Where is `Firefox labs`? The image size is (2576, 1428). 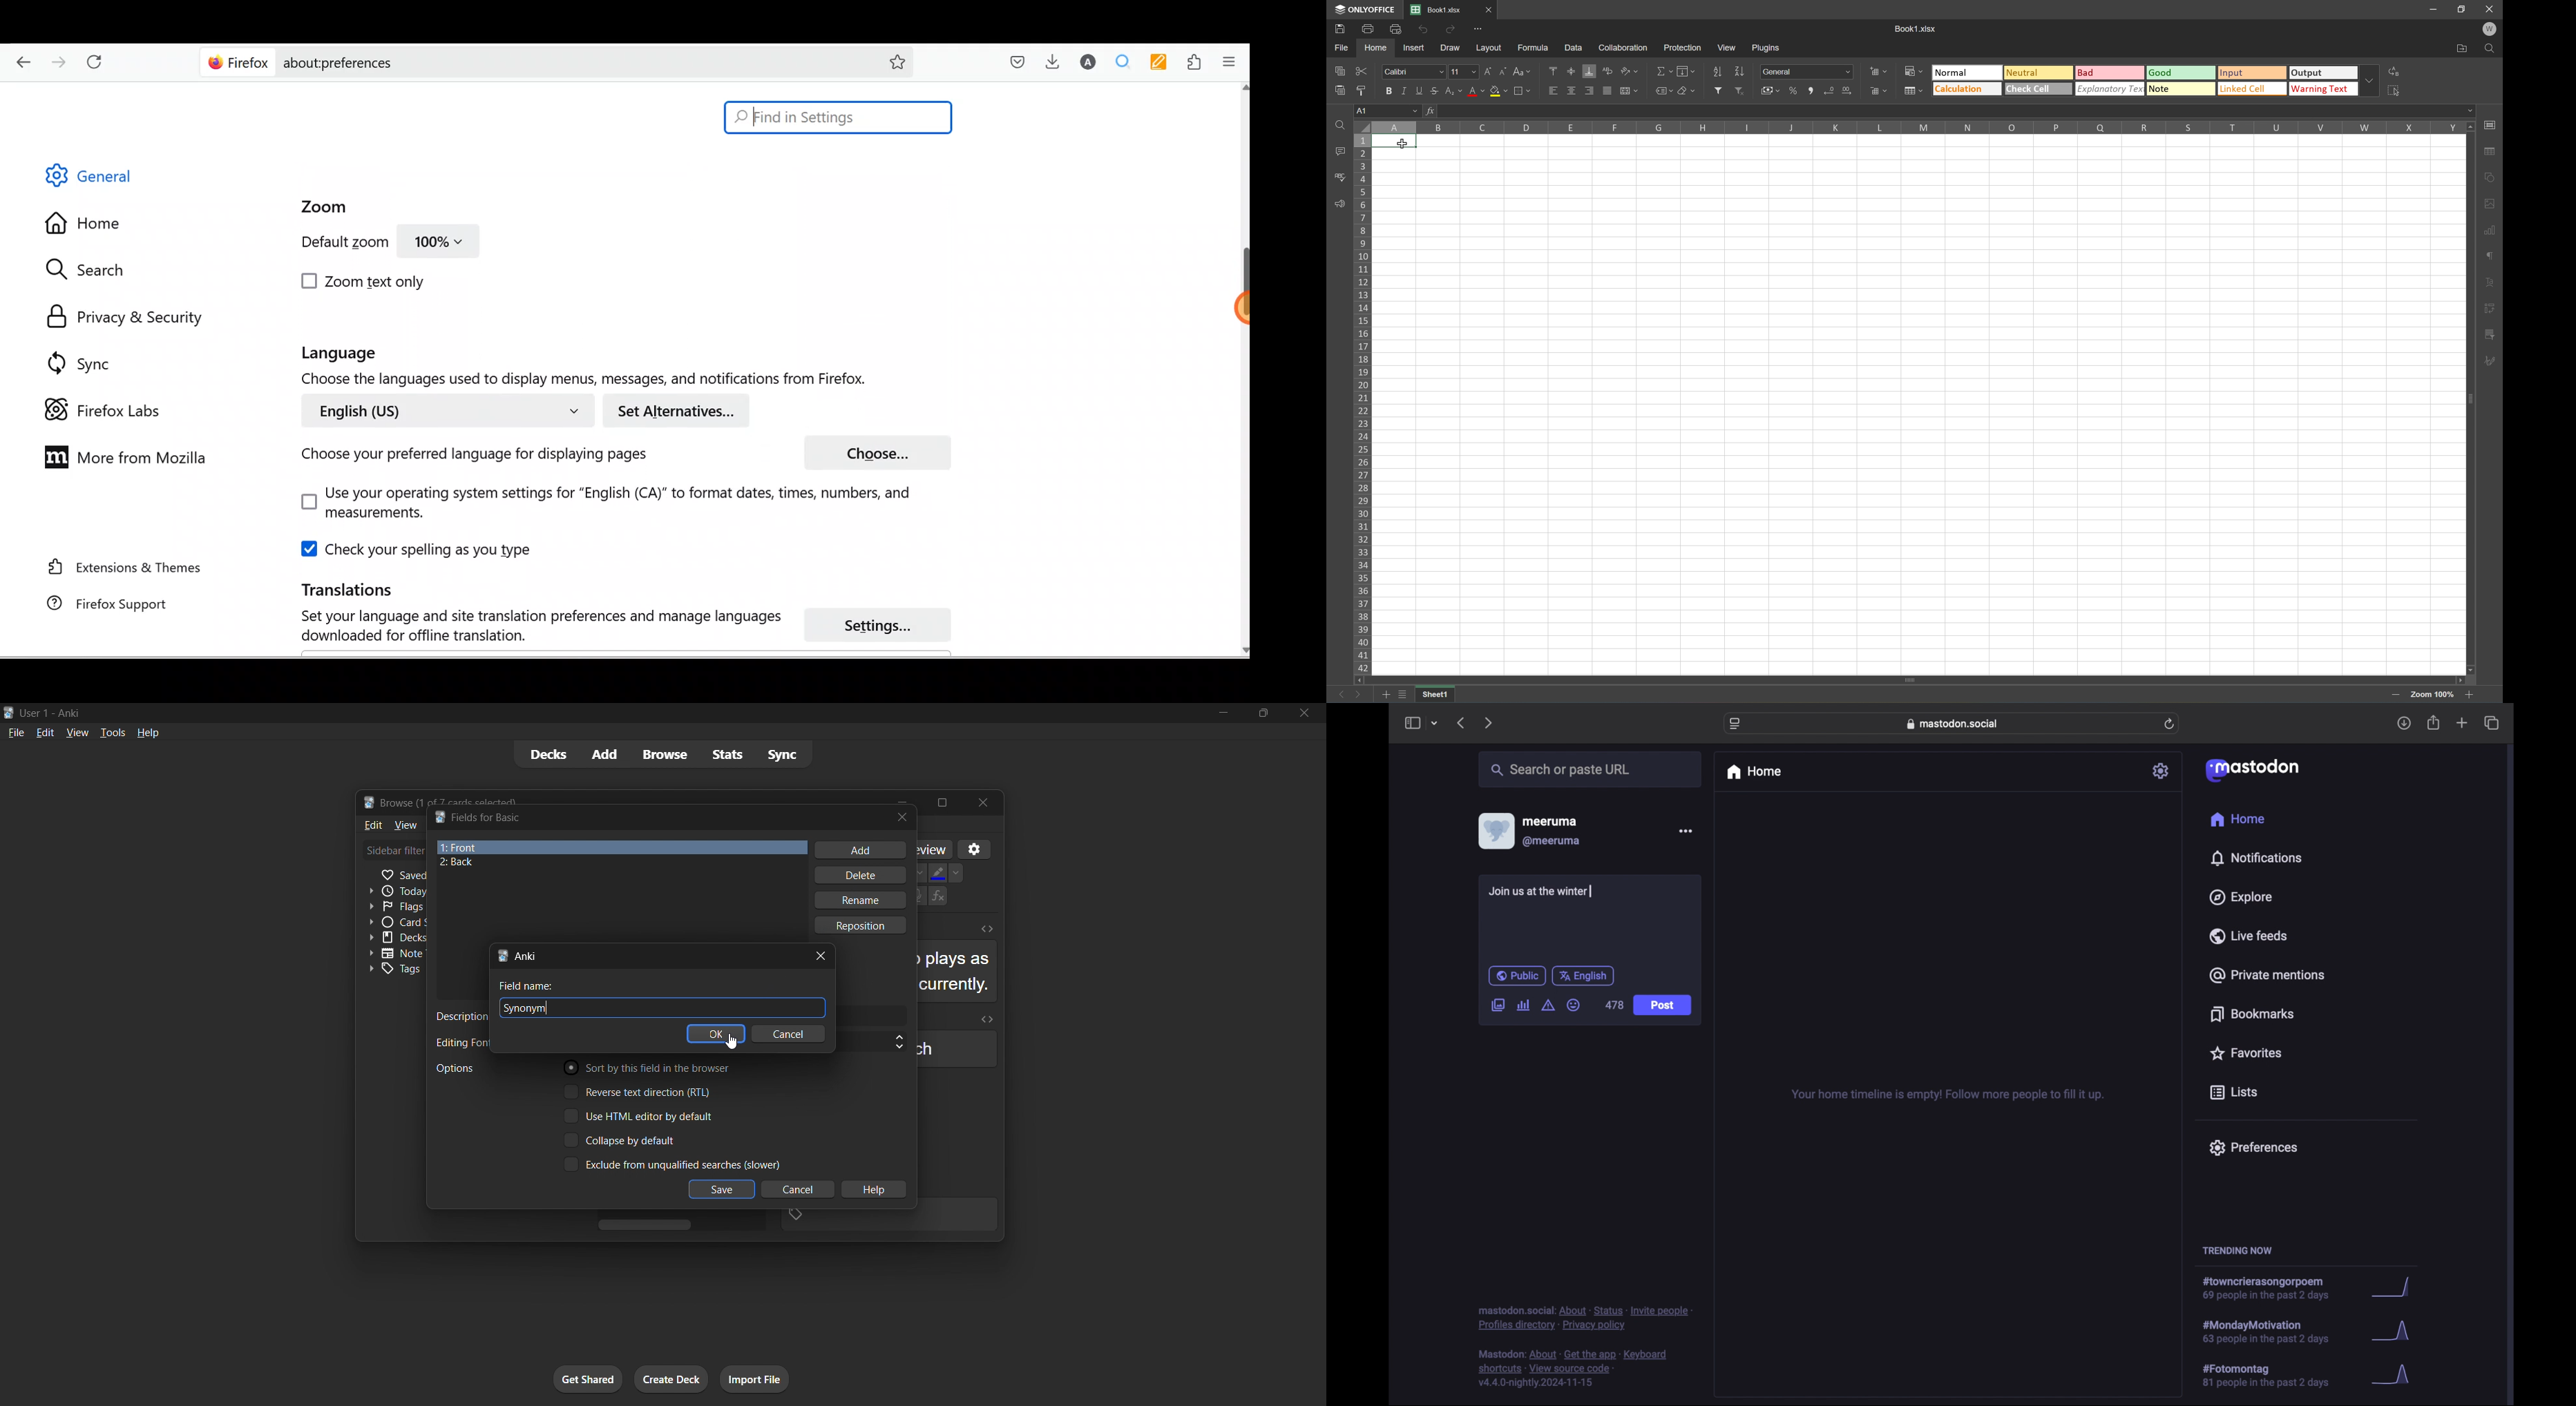
Firefox labs is located at coordinates (107, 411).